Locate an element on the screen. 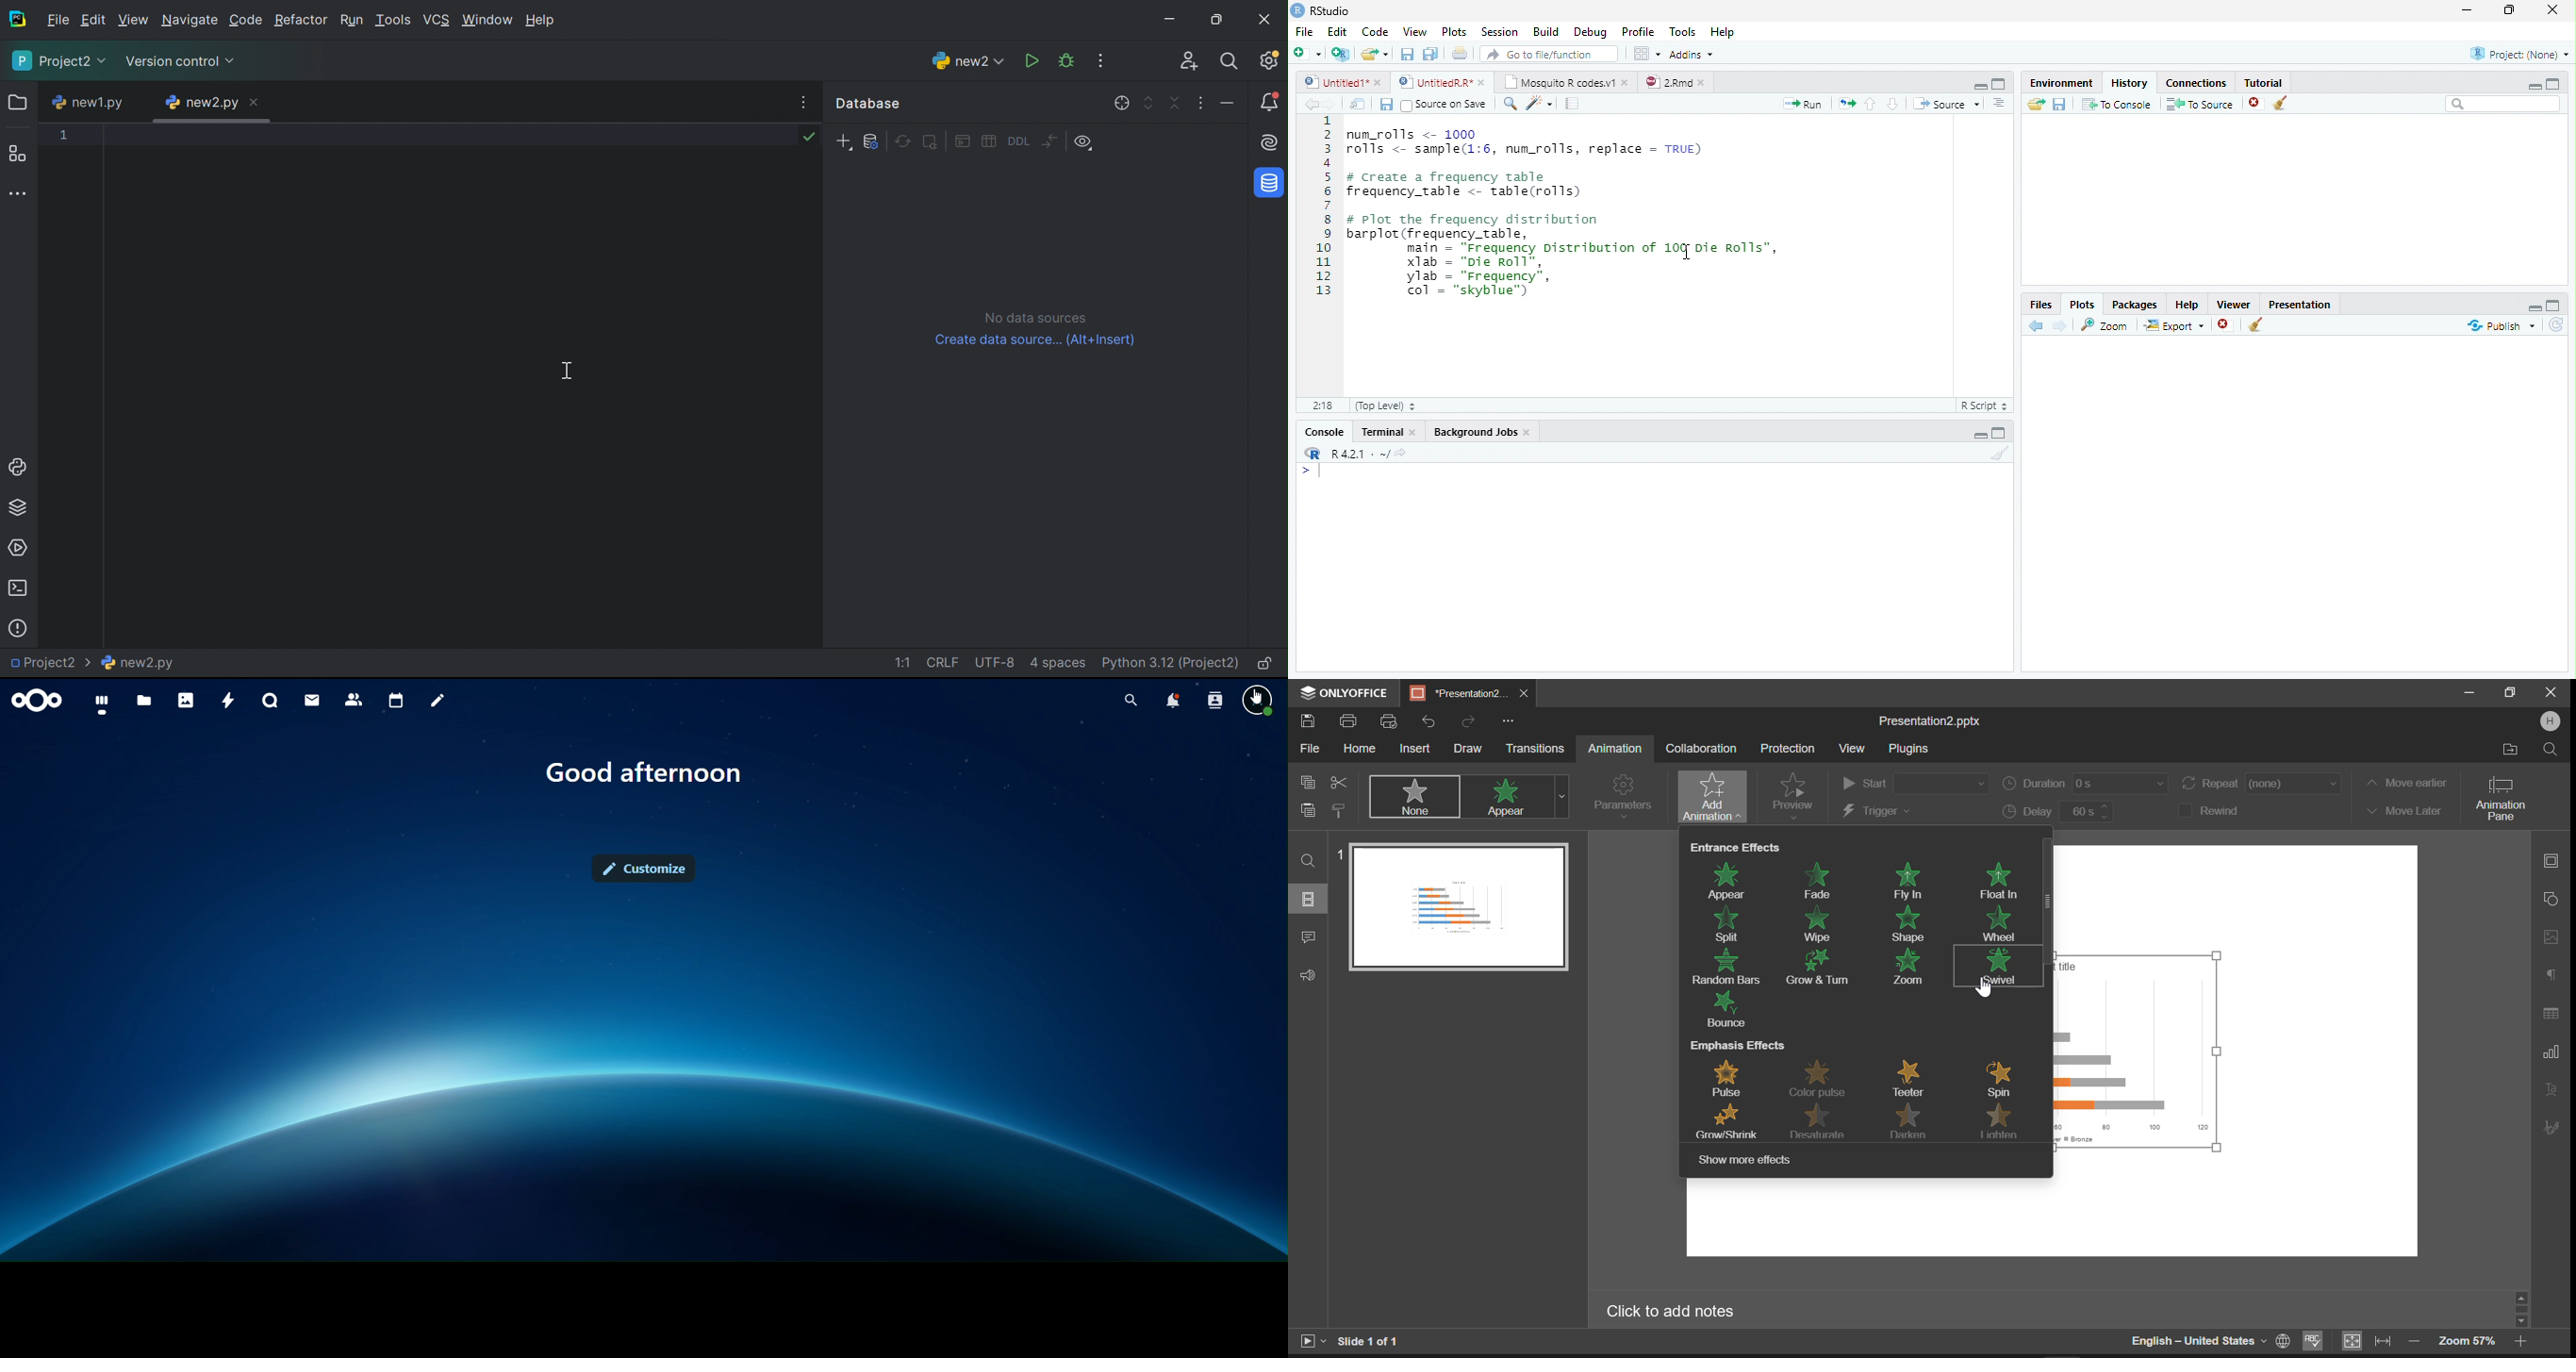 This screenshot has height=1372, width=2576. List is located at coordinates (2001, 105).